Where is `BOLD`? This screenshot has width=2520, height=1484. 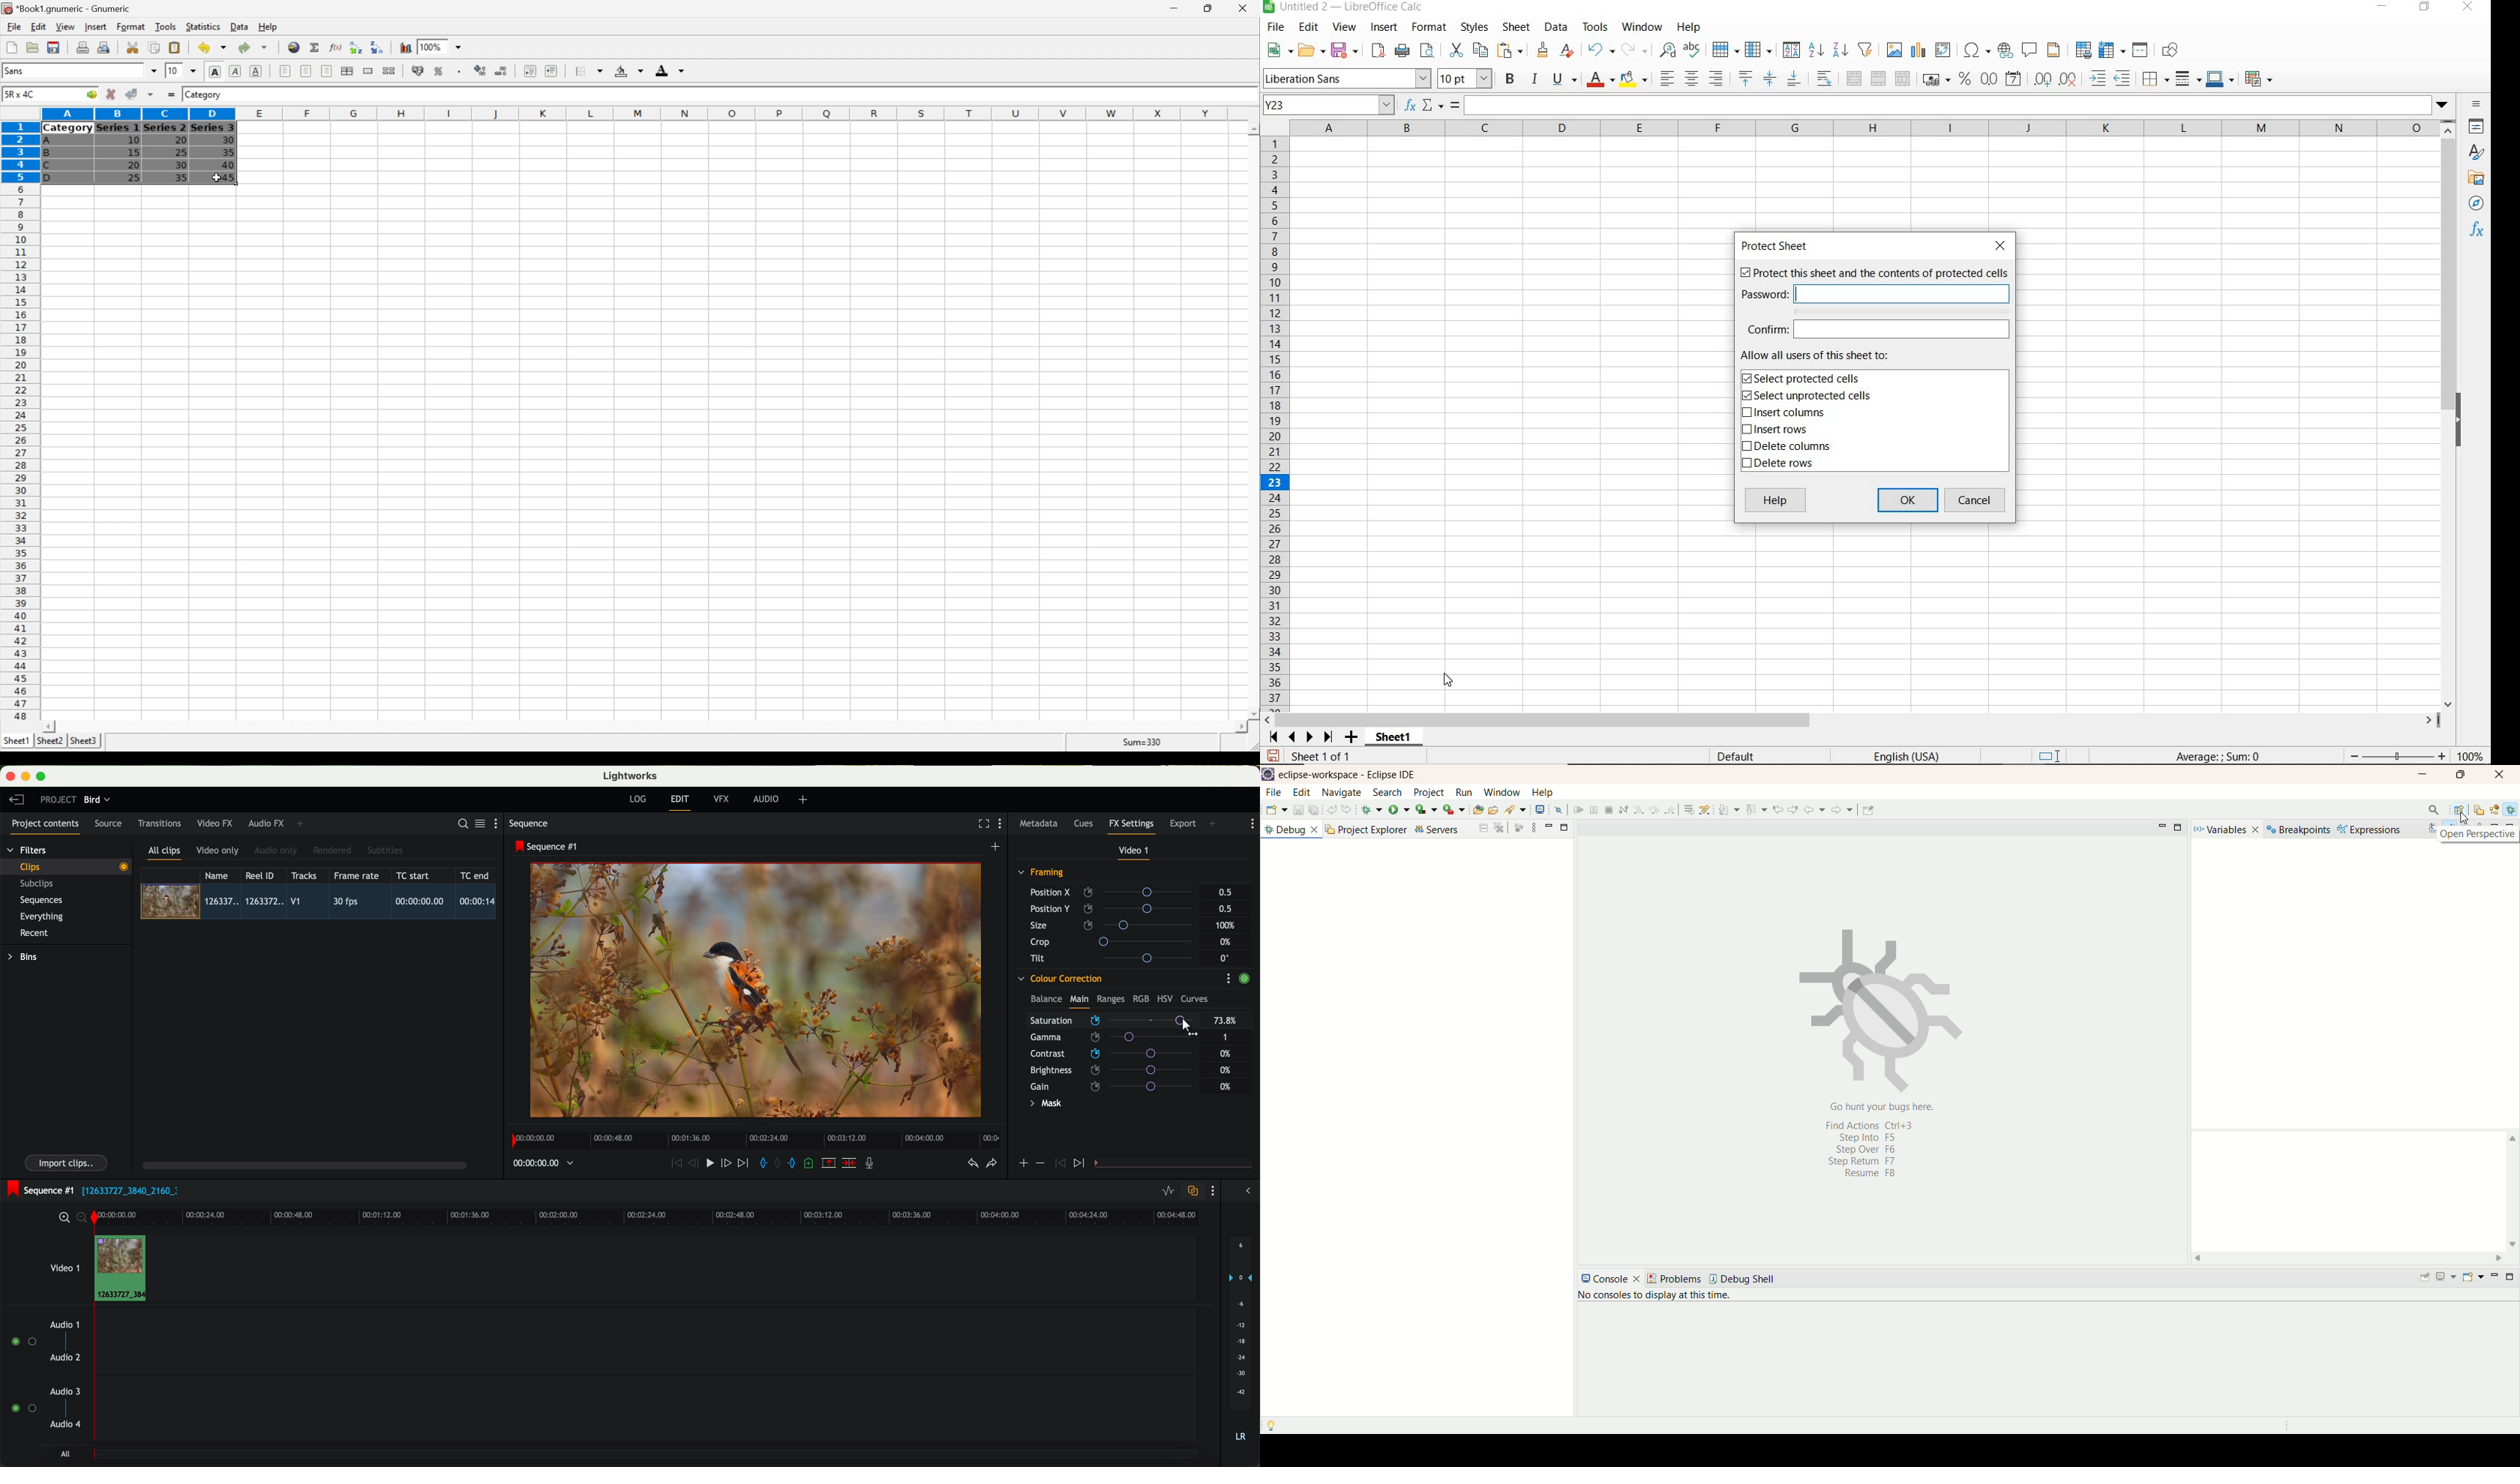
BOLD is located at coordinates (1510, 81).